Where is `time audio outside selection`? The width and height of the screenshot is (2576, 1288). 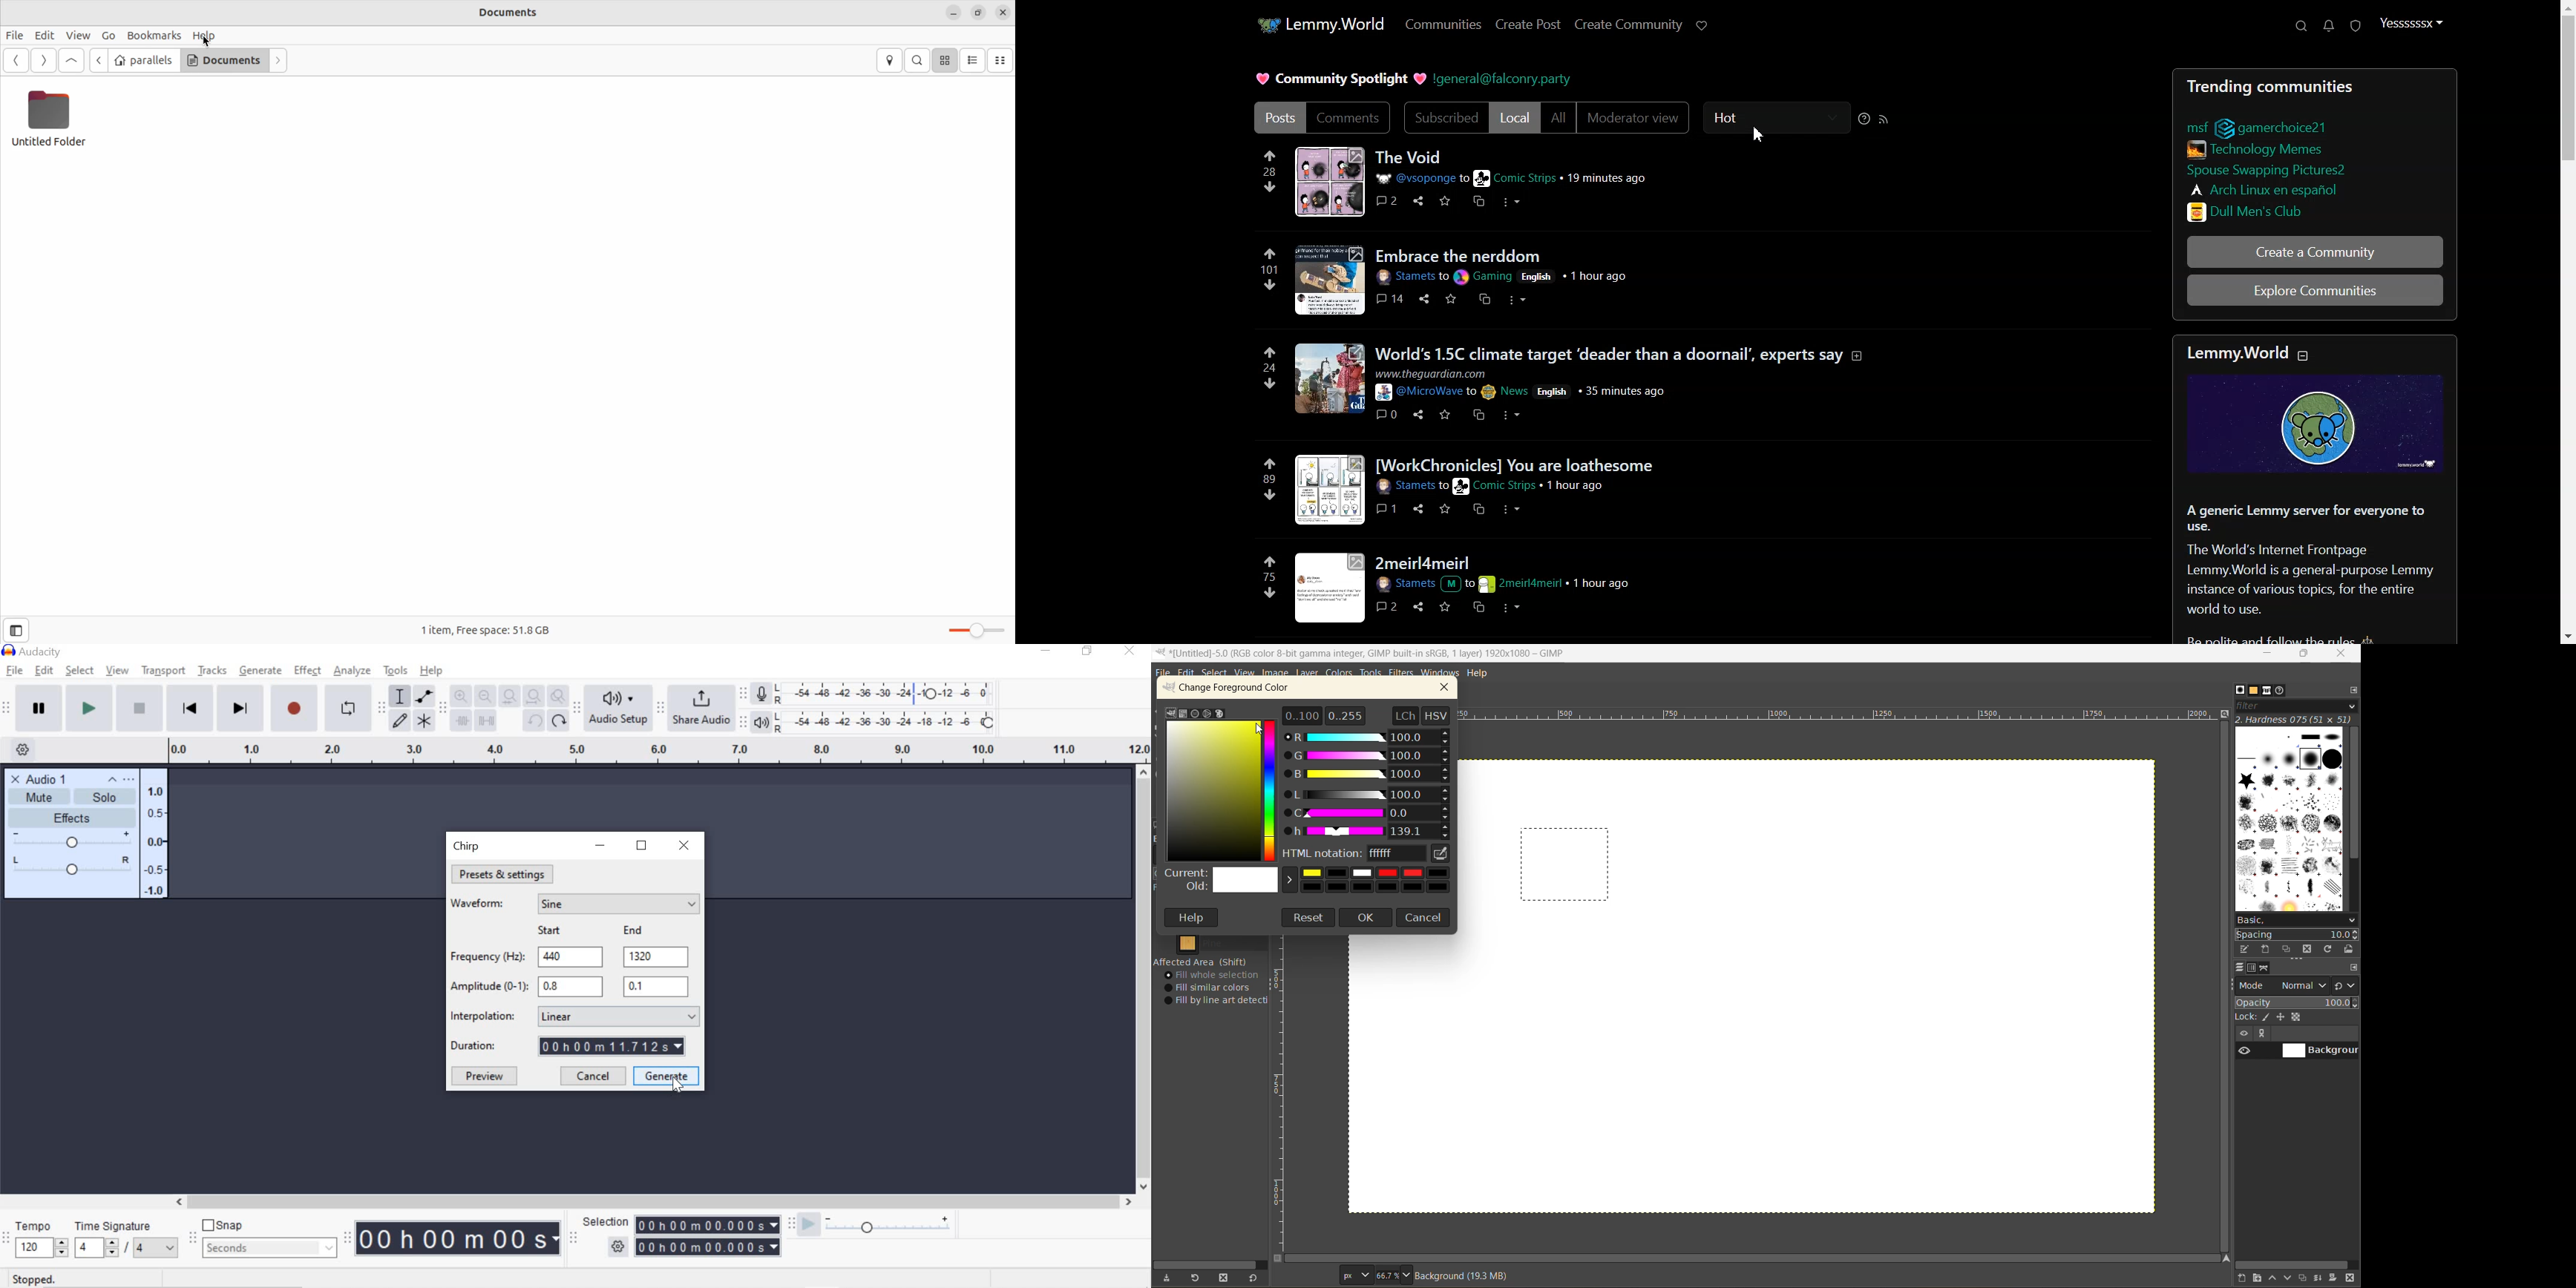
time audio outside selection is located at coordinates (463, 721).